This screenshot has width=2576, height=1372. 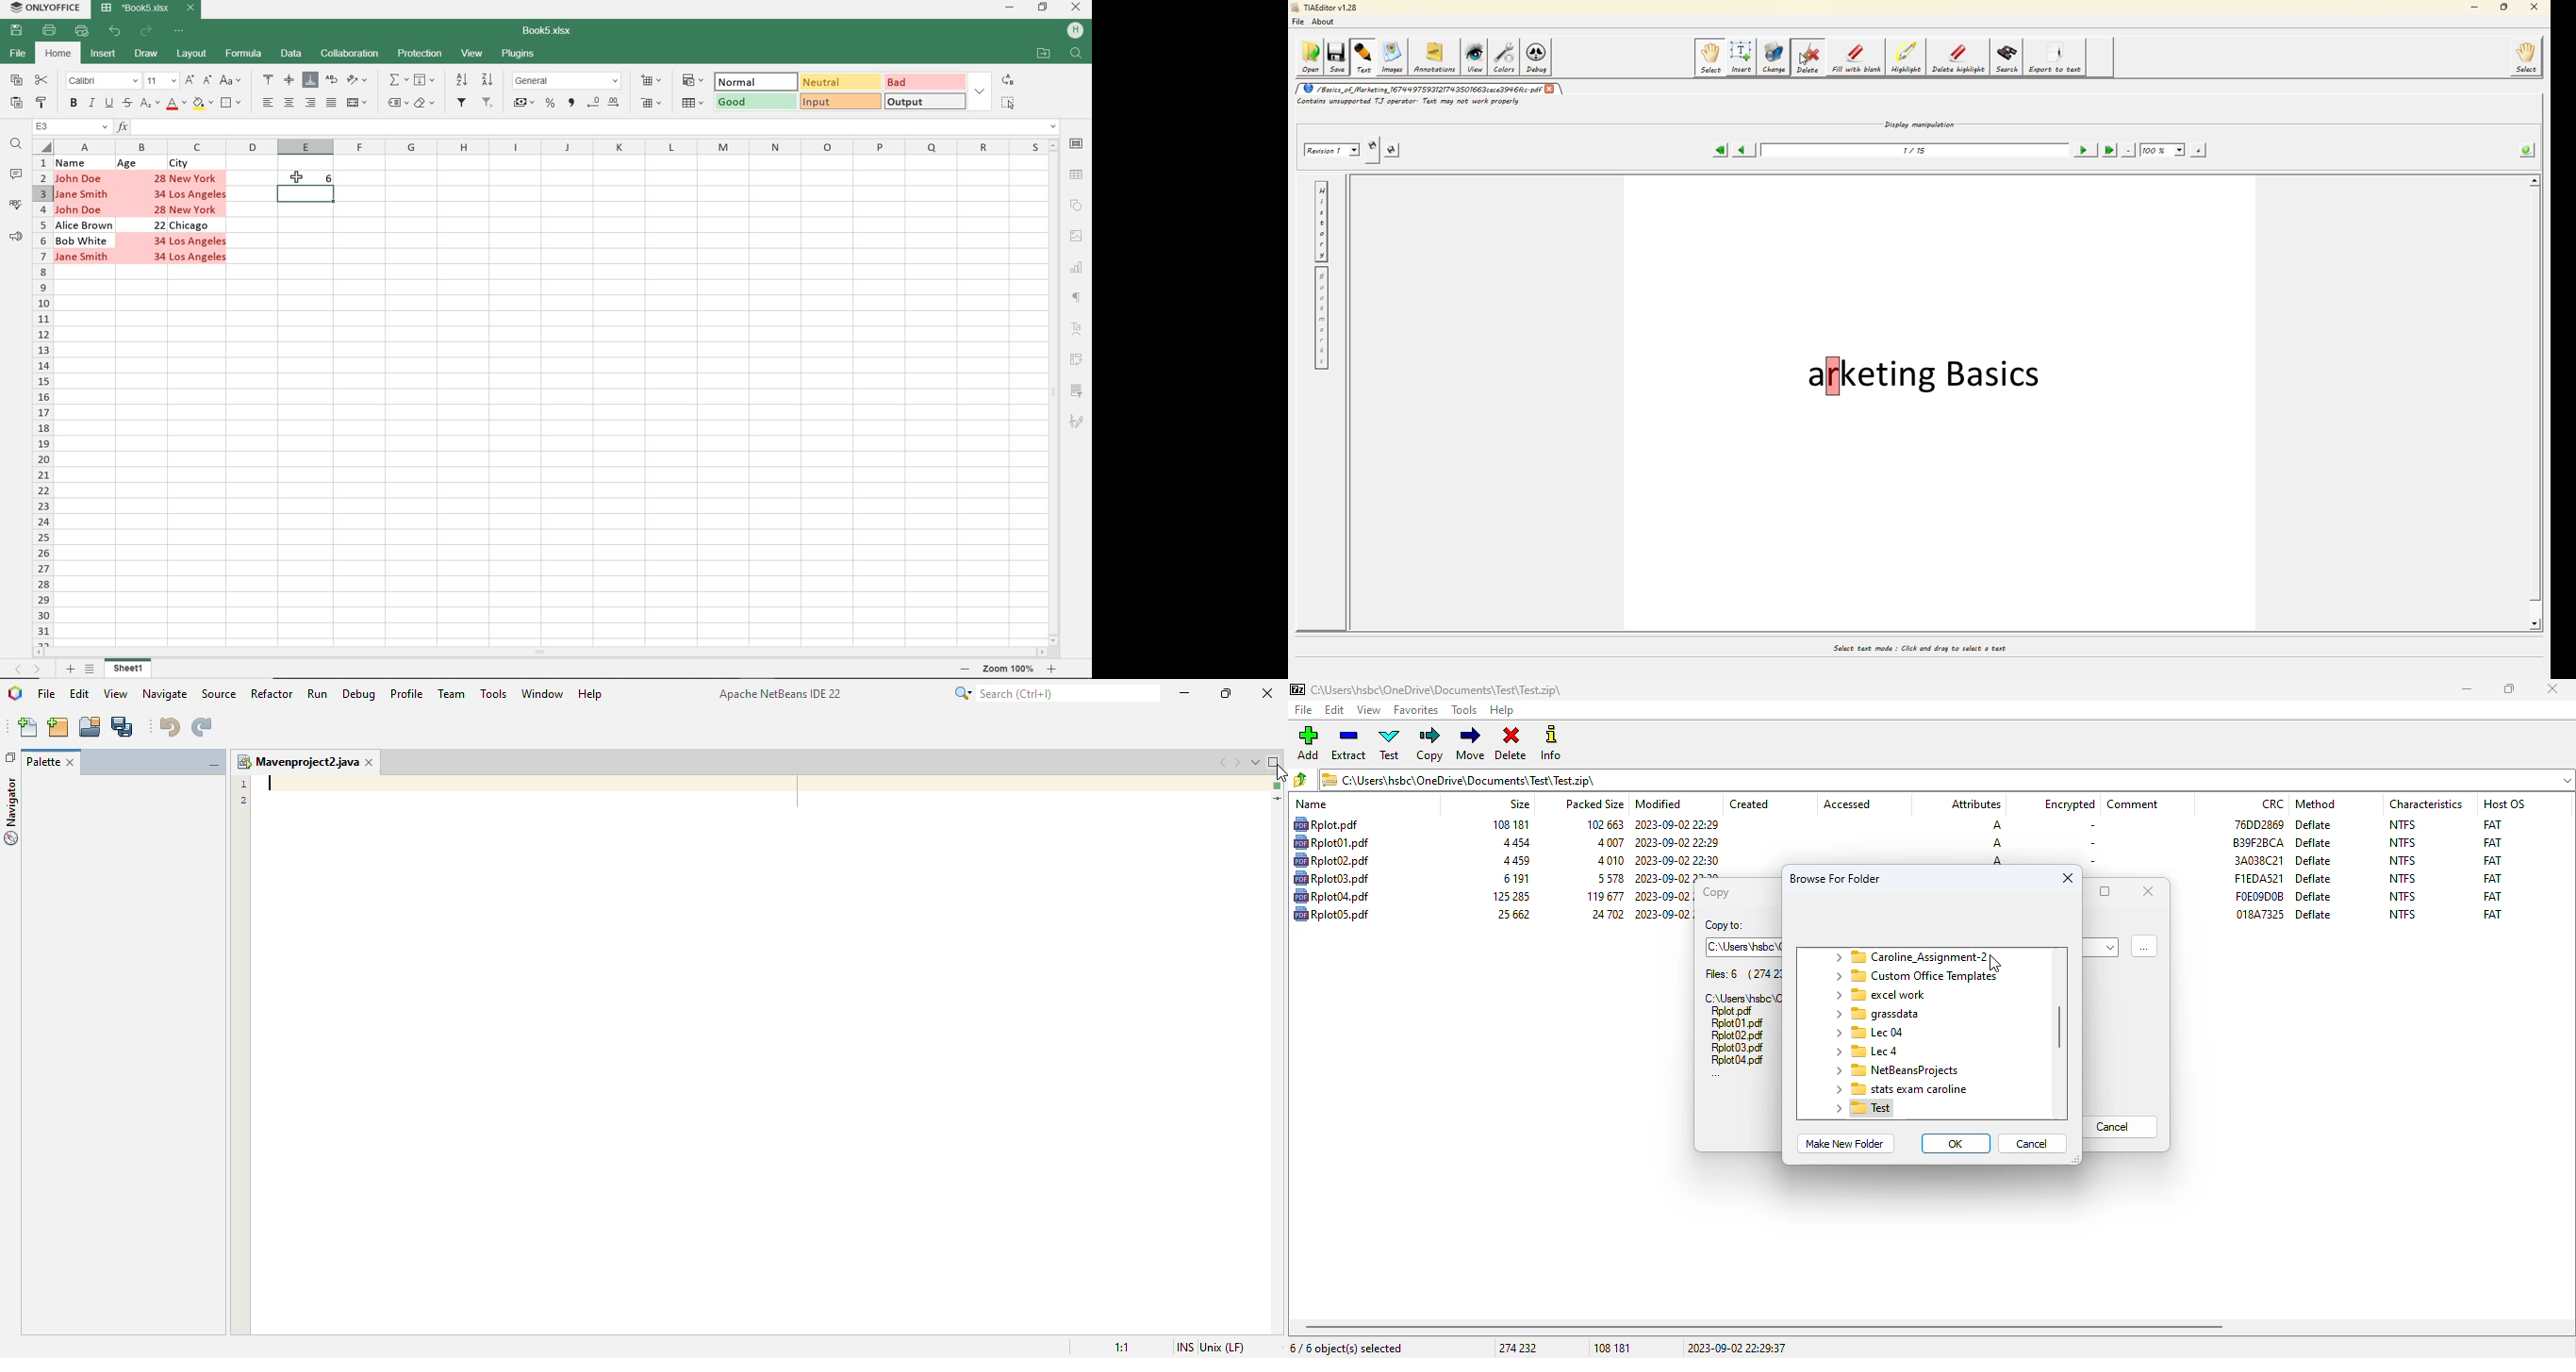 What do you see at coordinates (44, 7) in the screenshot?
I see `SYSTEM NAME` at bounding box center [44, 7].